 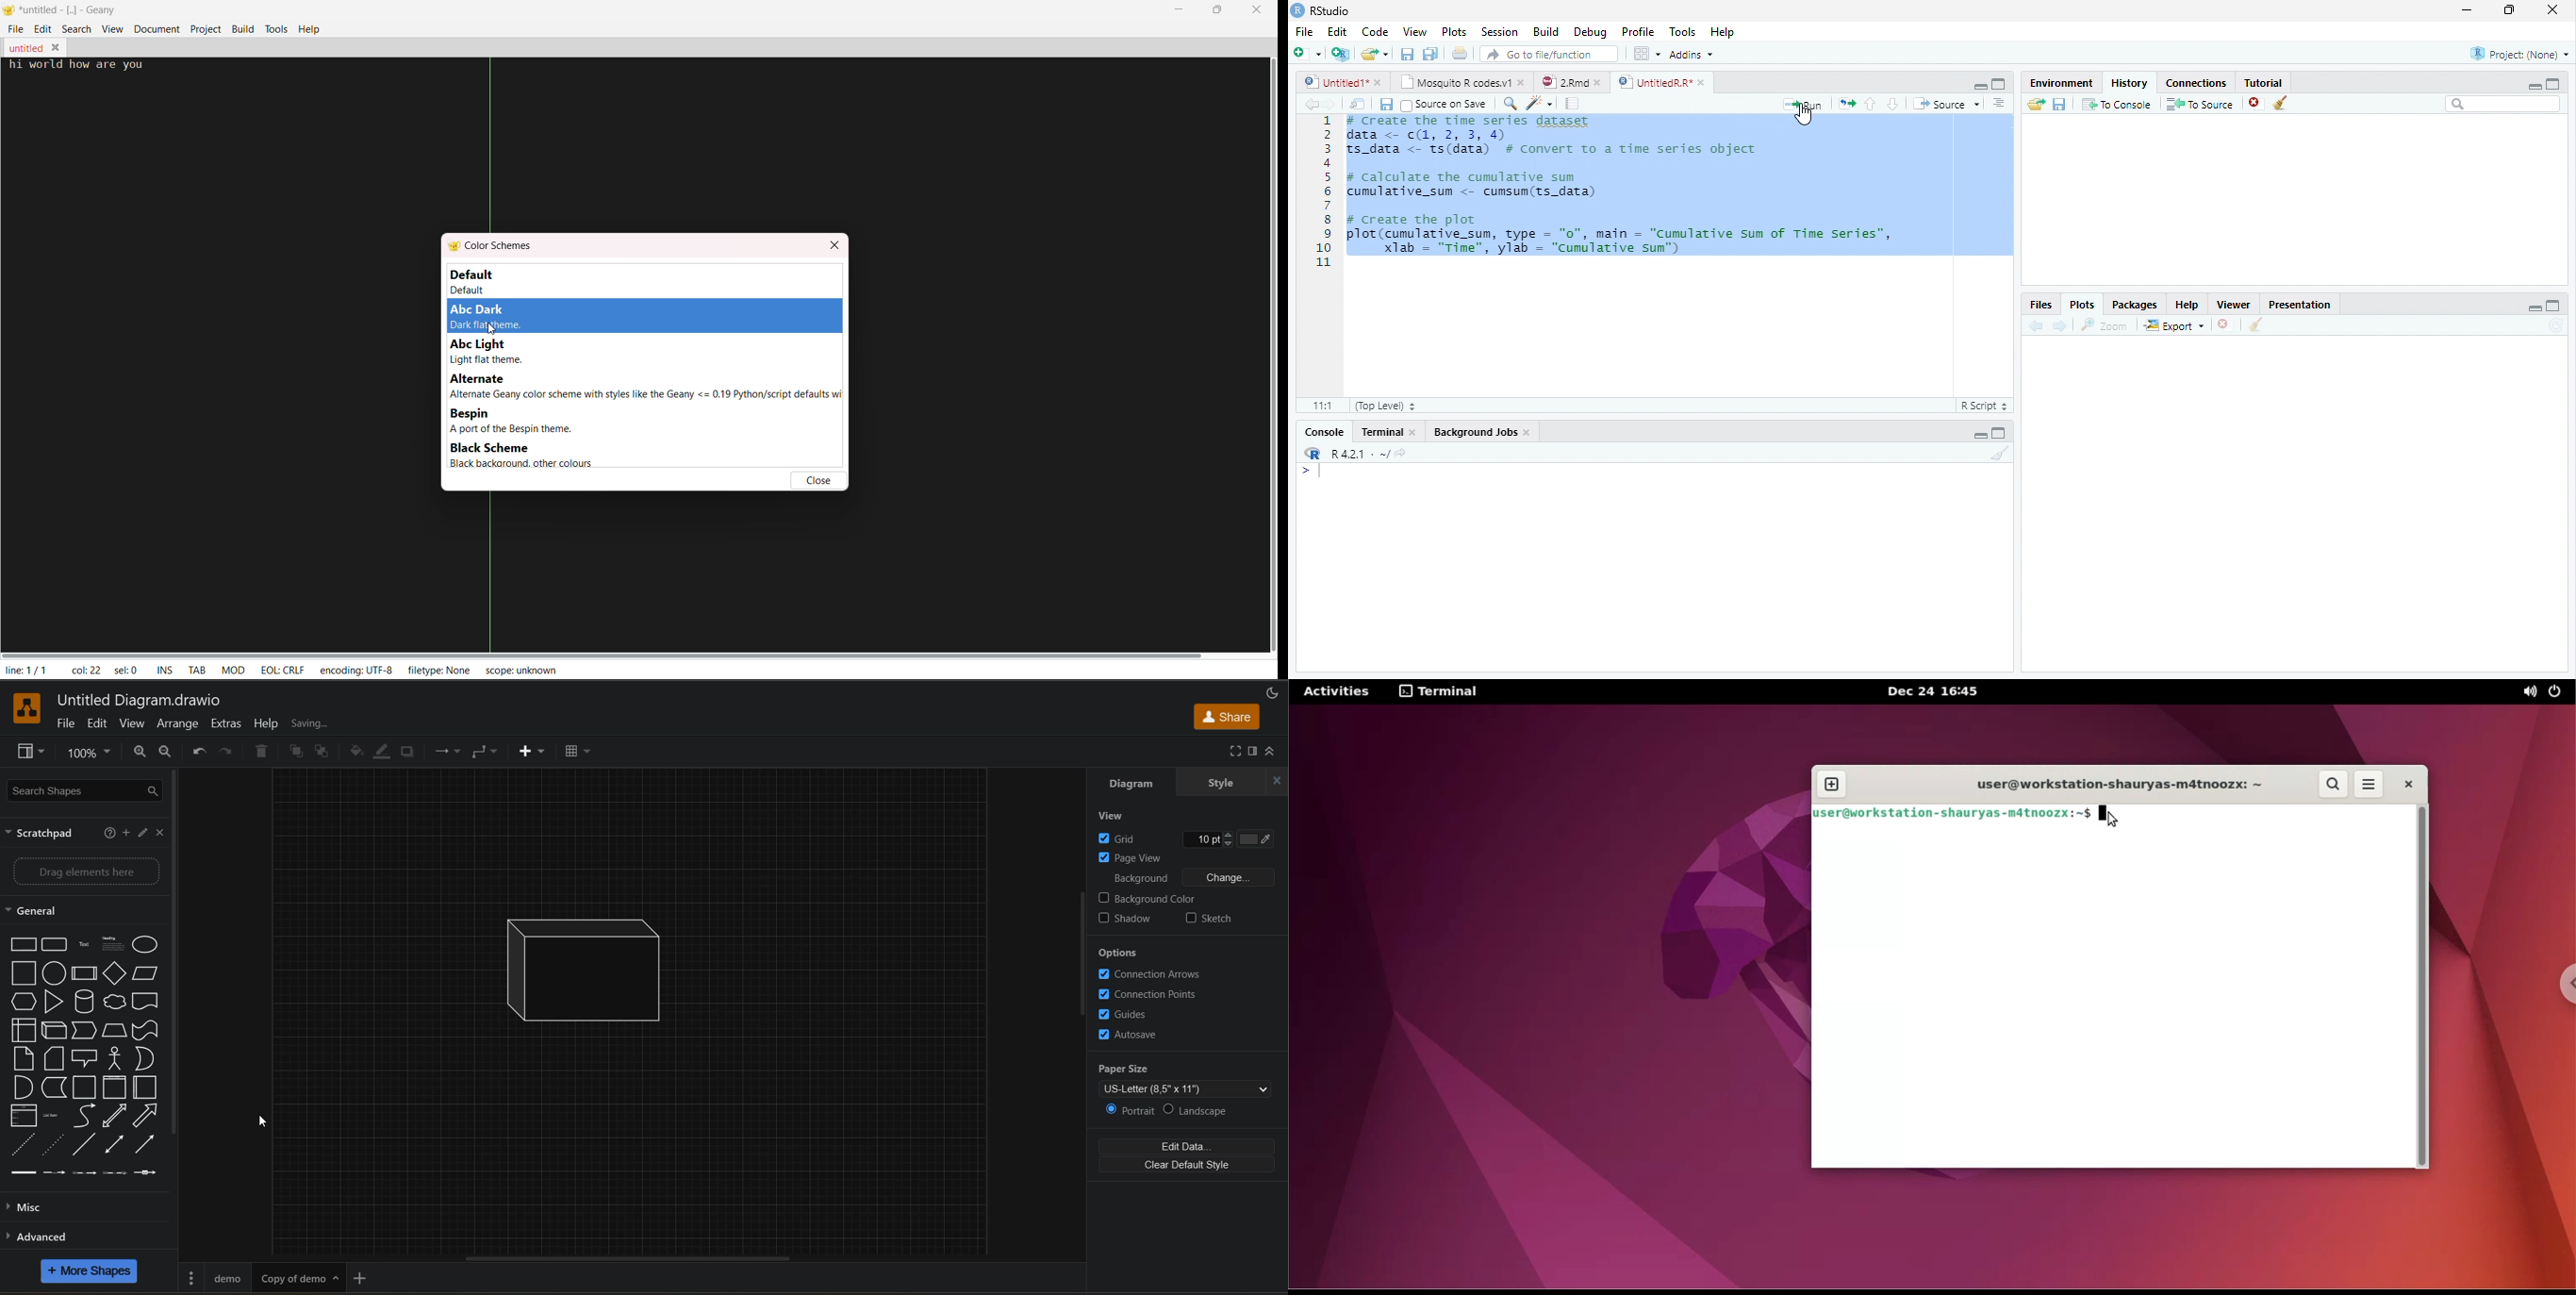 I want to click on Delete, so click(x=2223, y=324).